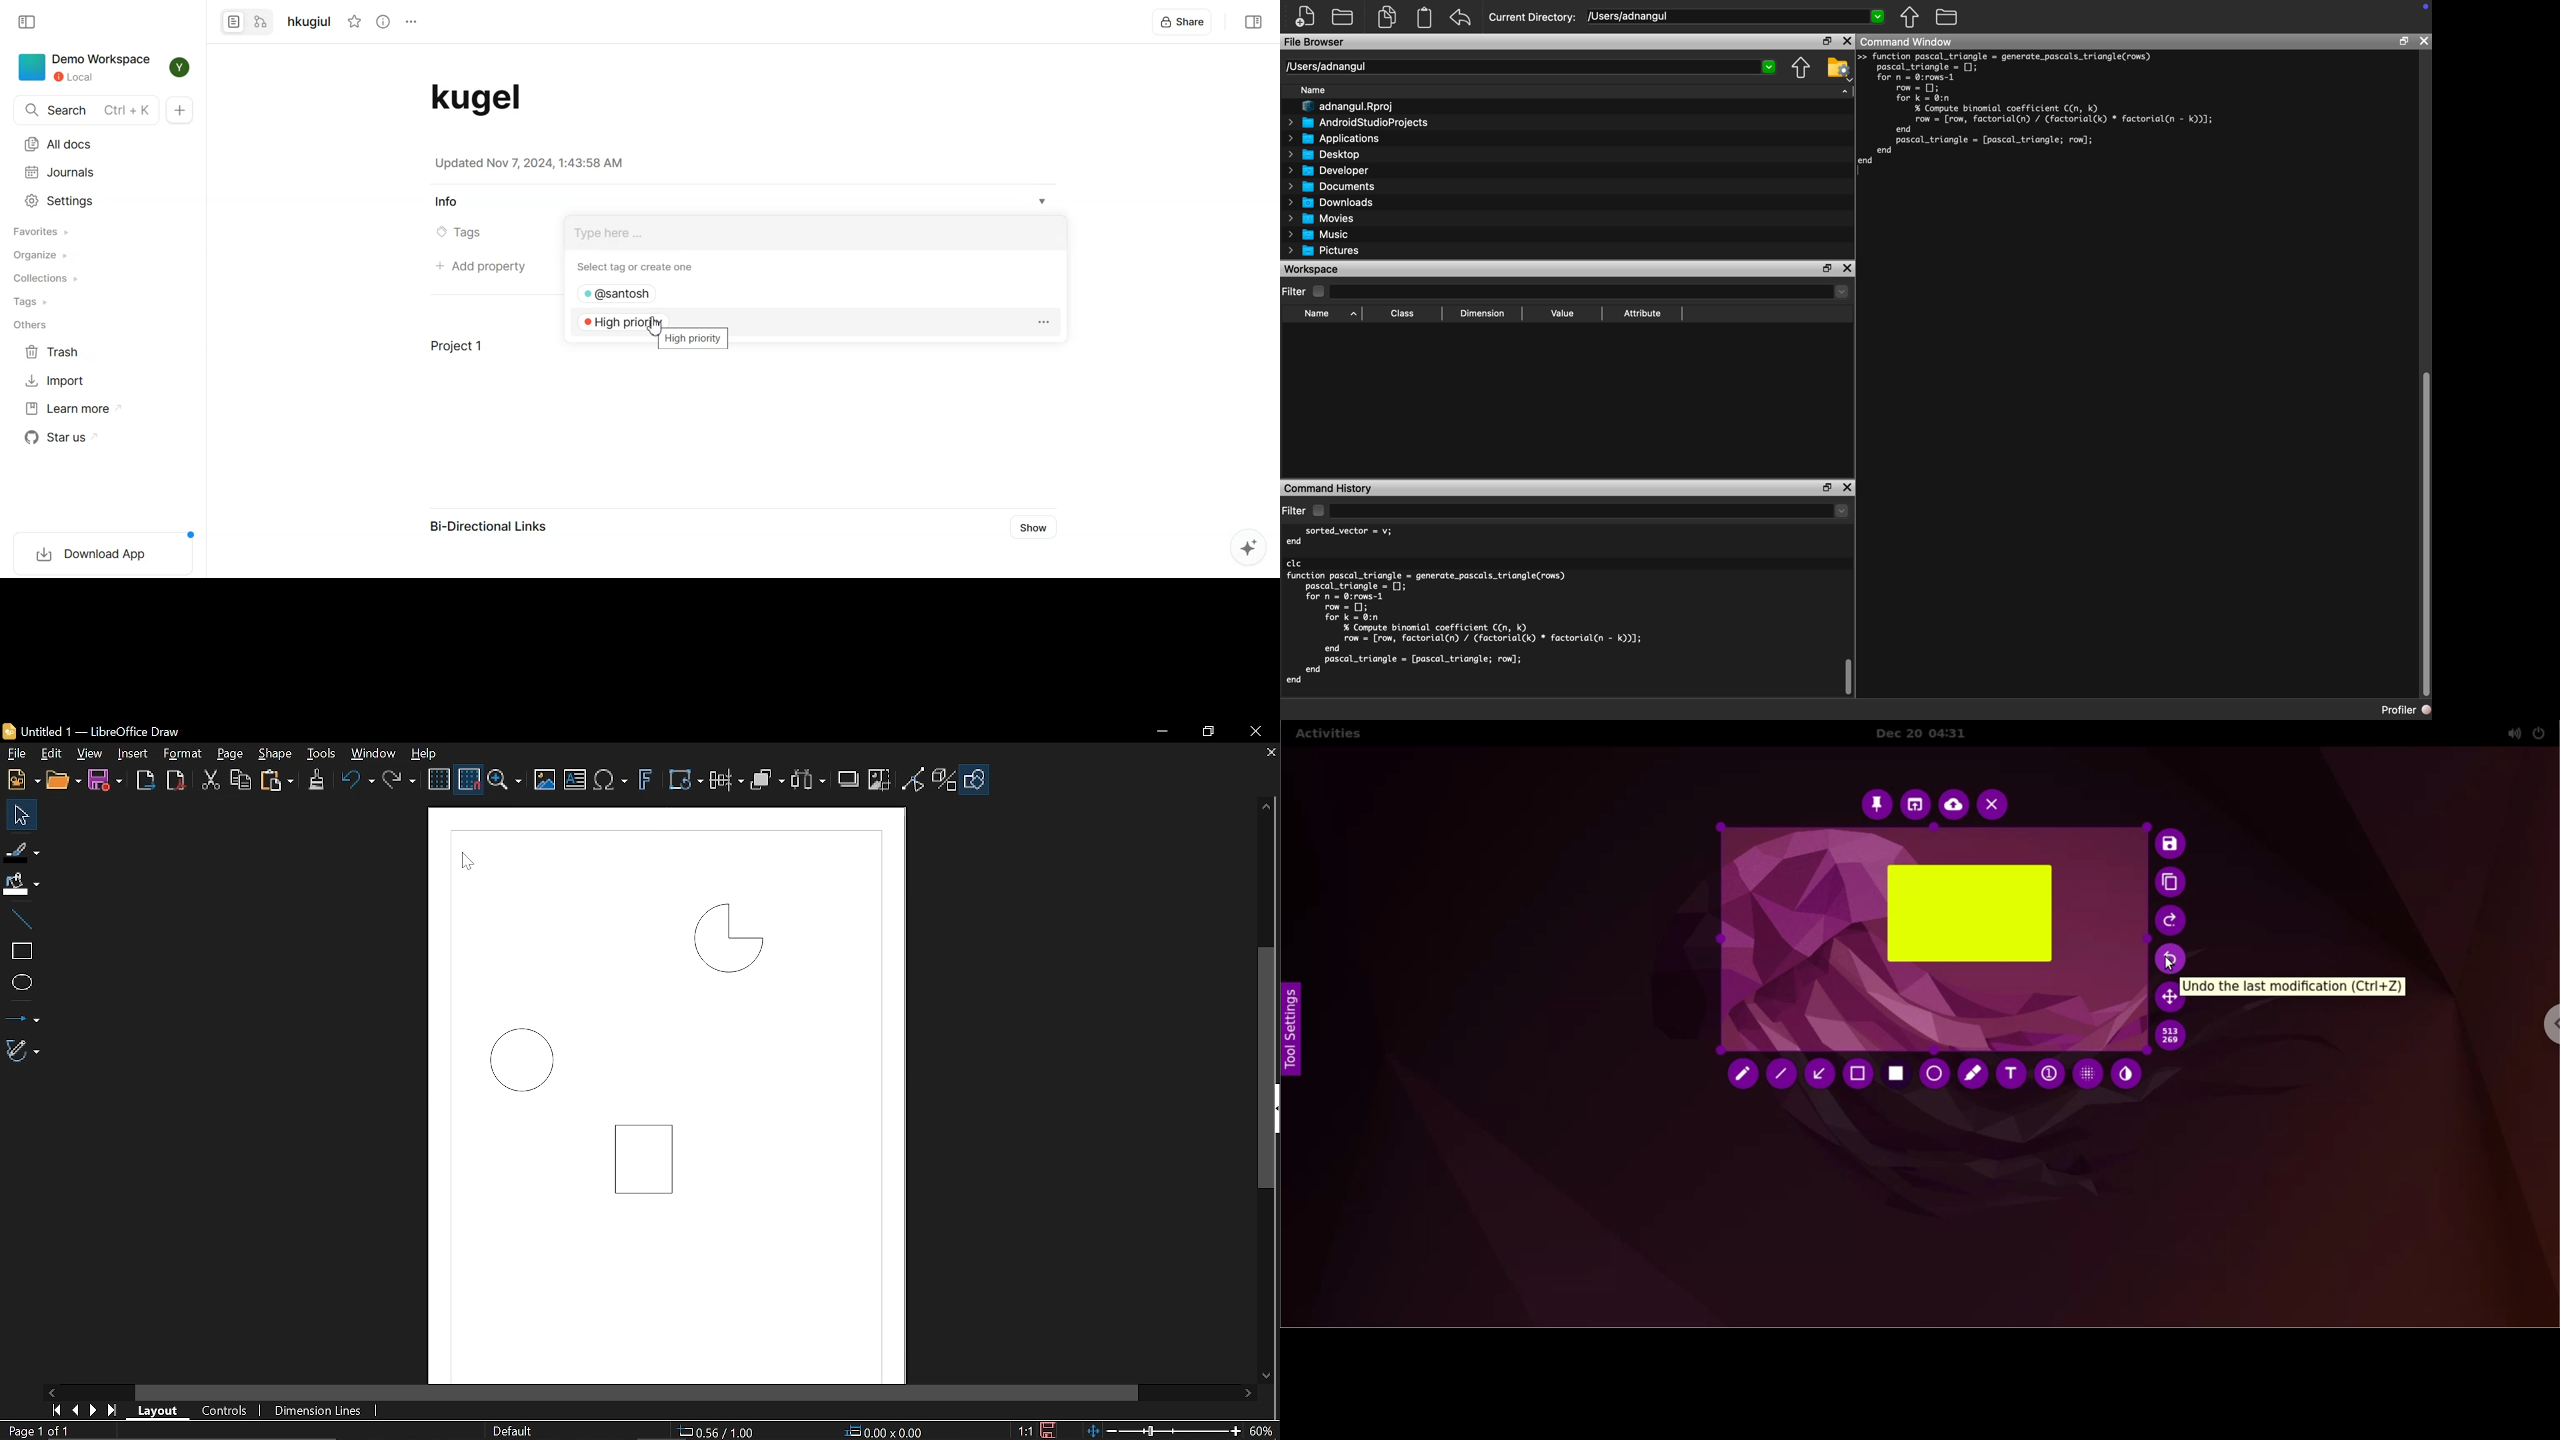  Describe the element at coordinates (682, 781) in the screenshot. I see `Transform` at that location.